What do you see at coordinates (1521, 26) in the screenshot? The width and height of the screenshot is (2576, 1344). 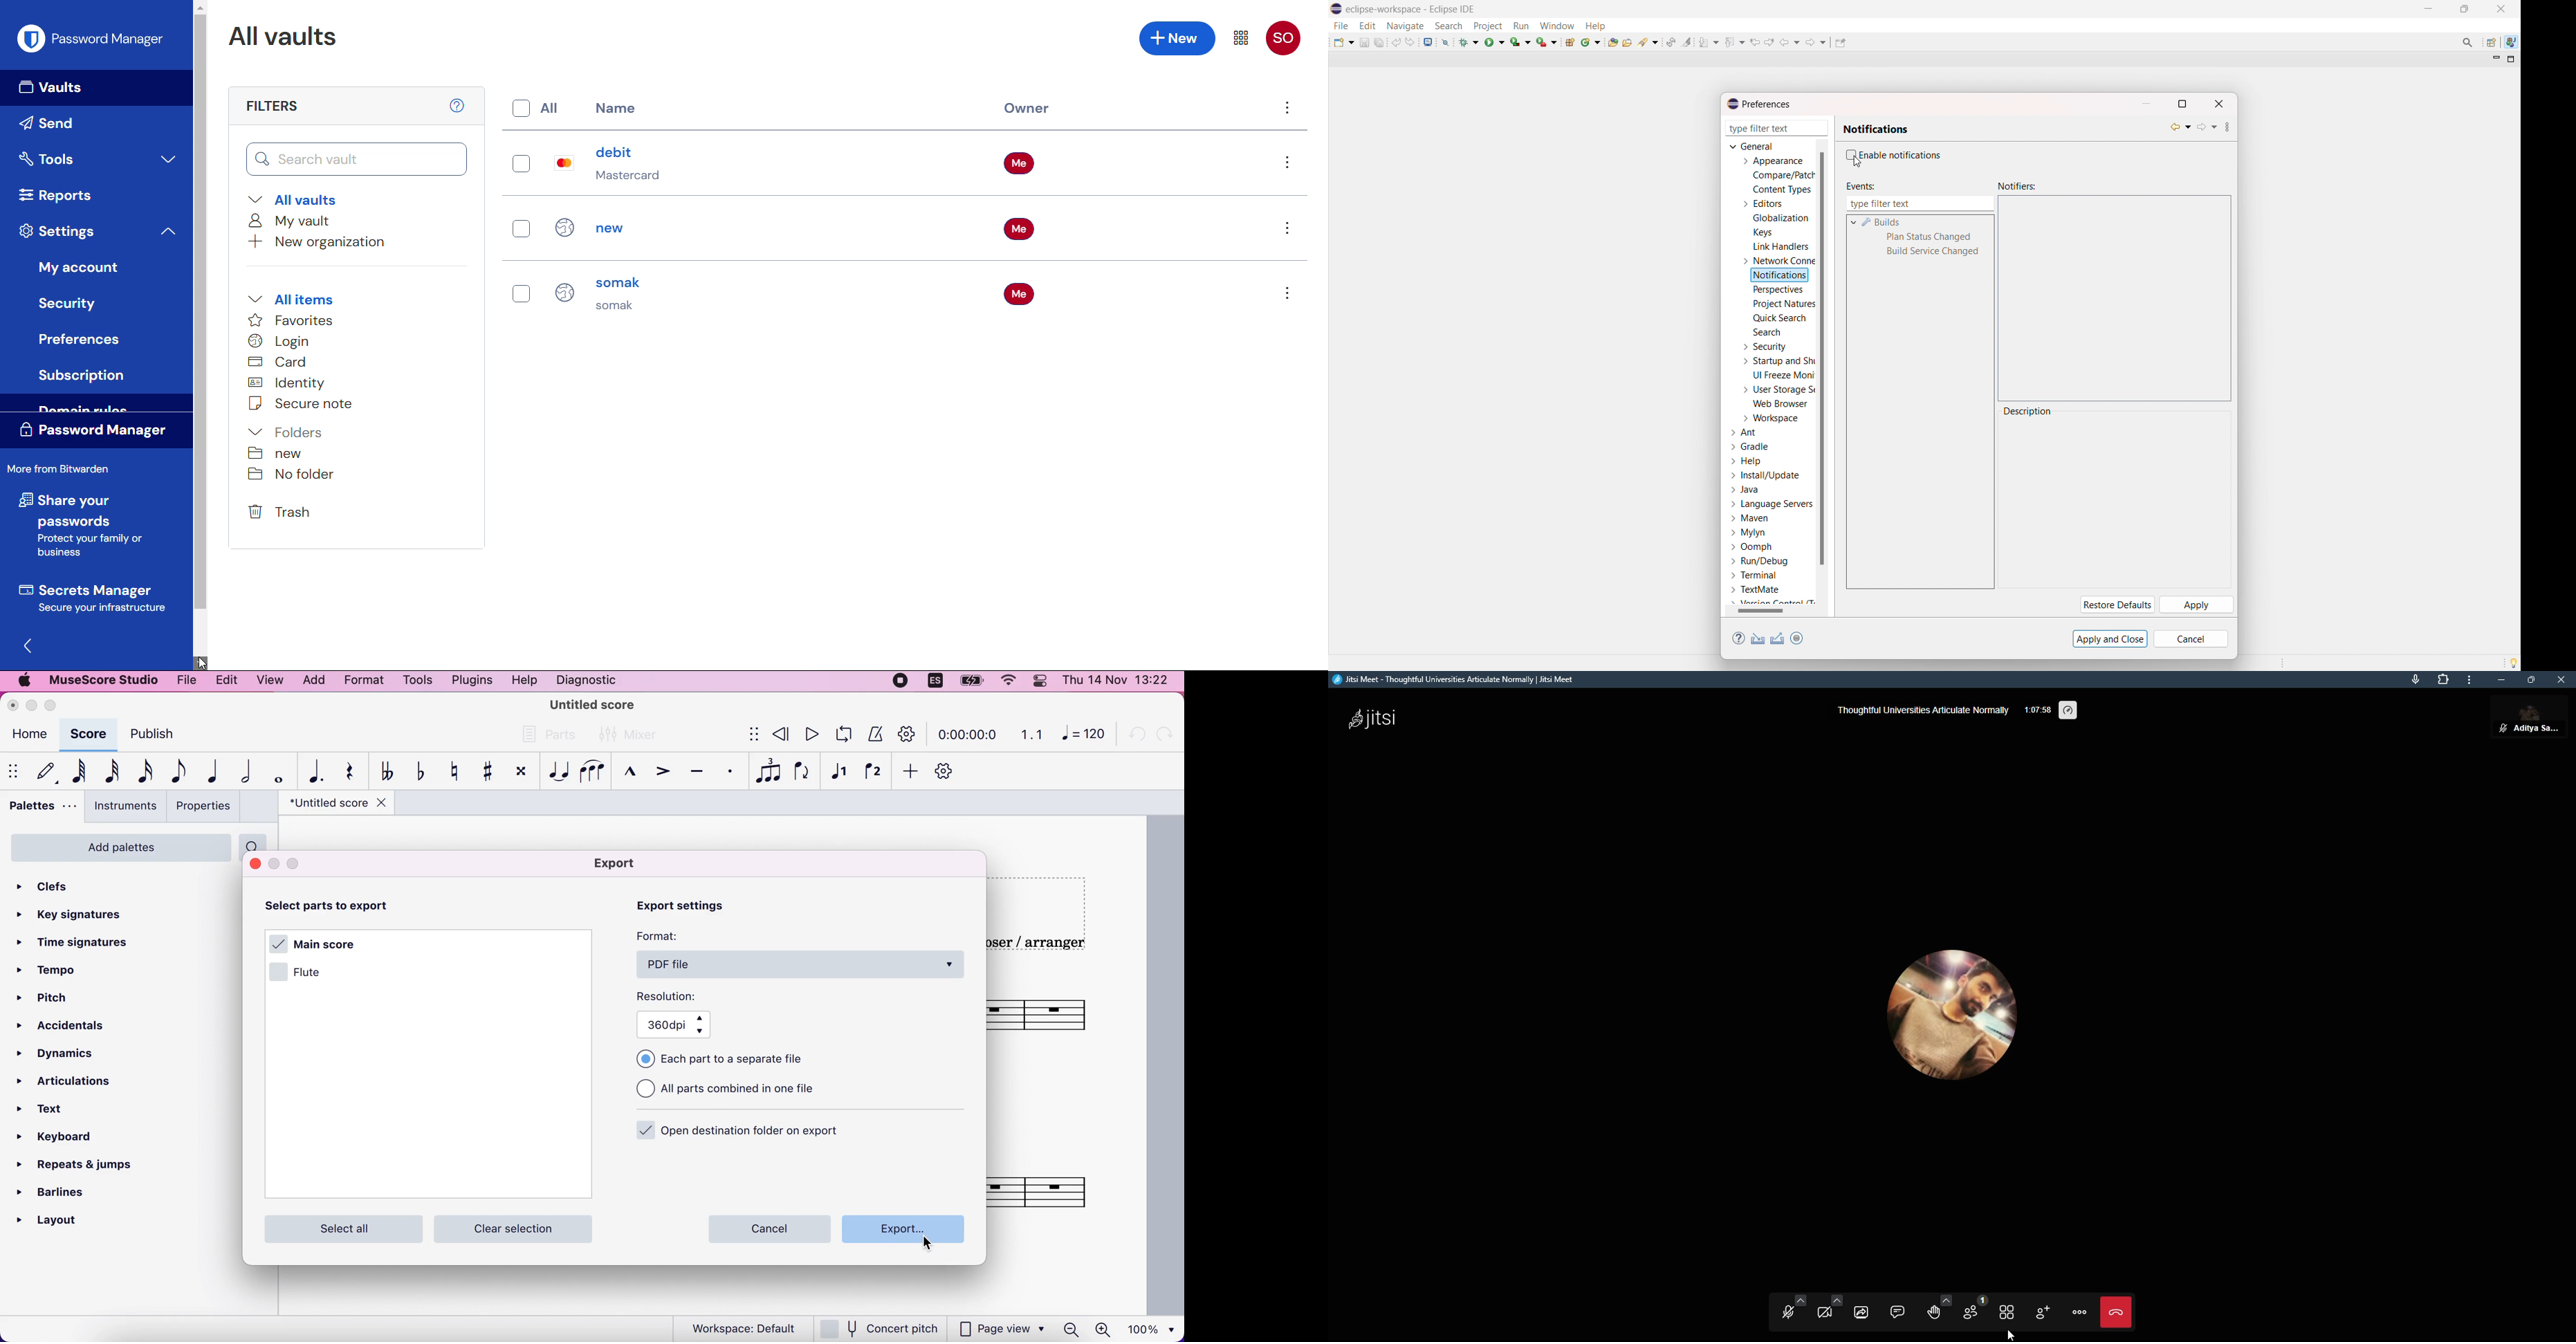 I see `run` at bounding box center [1521, 26].